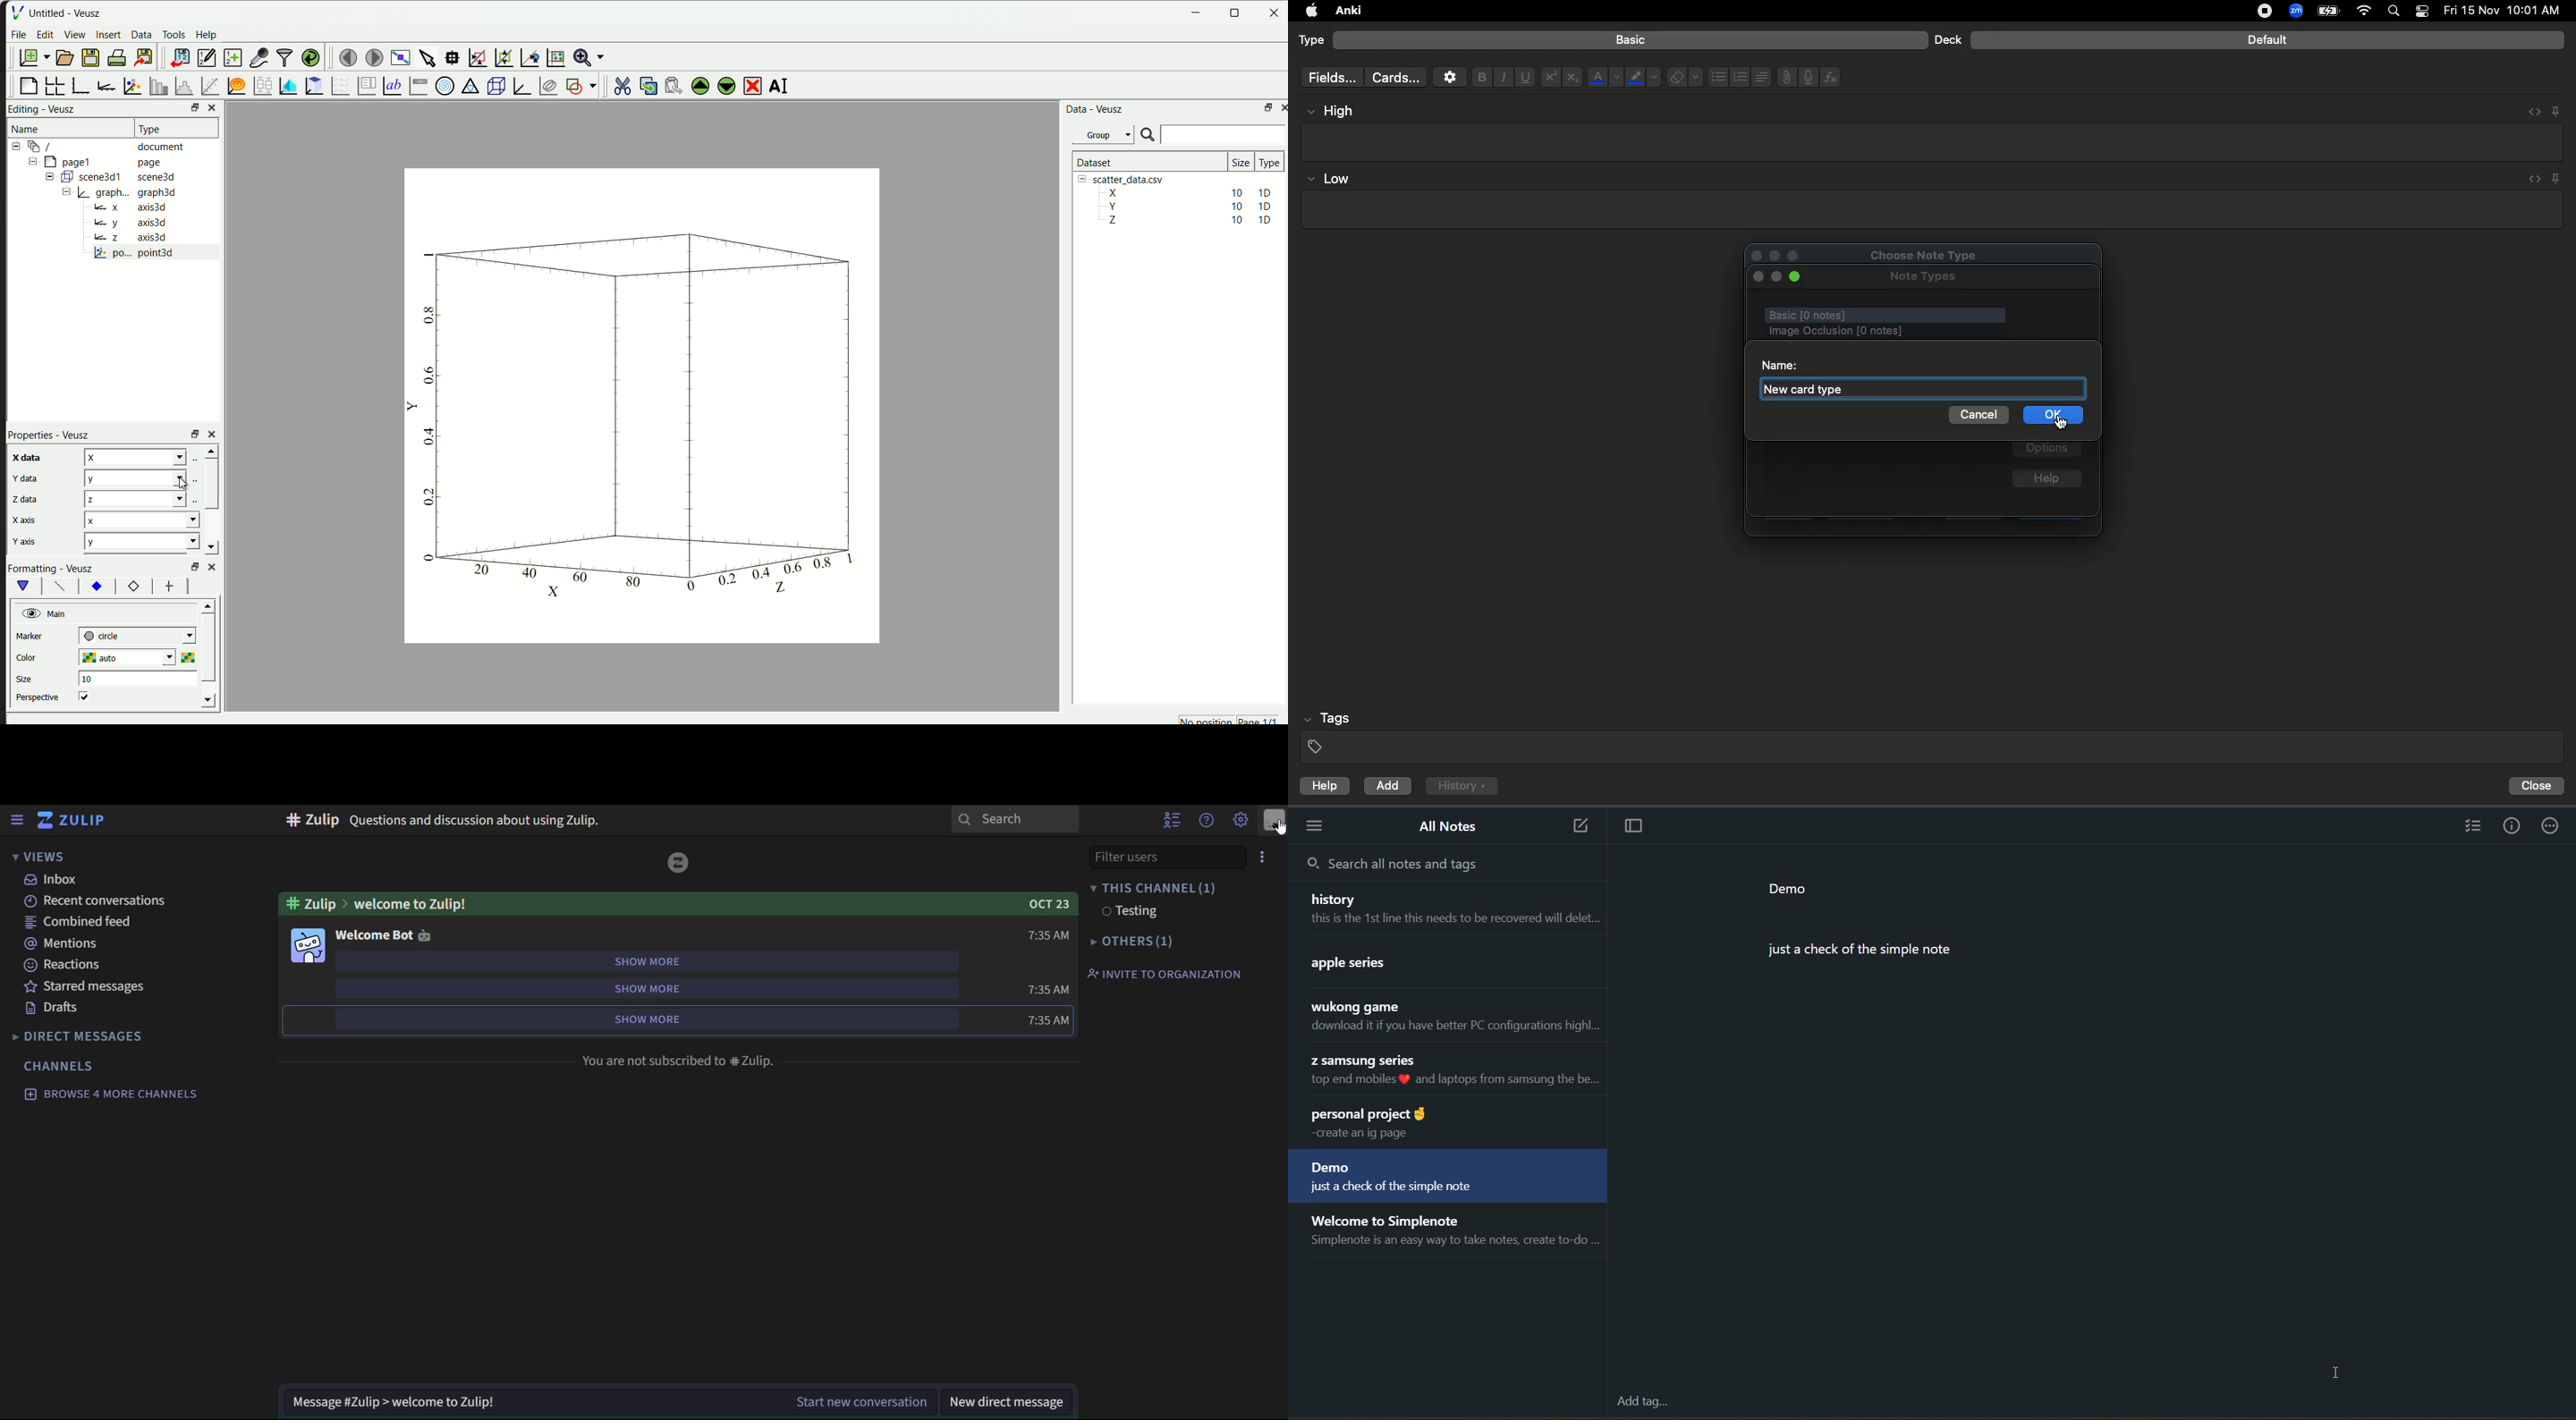 This screenshot has height=1428, width=2576. What do you see at coordinates (1164, 856) in the screenshot?
I see `filter users` at bounding box center [1164, 856].